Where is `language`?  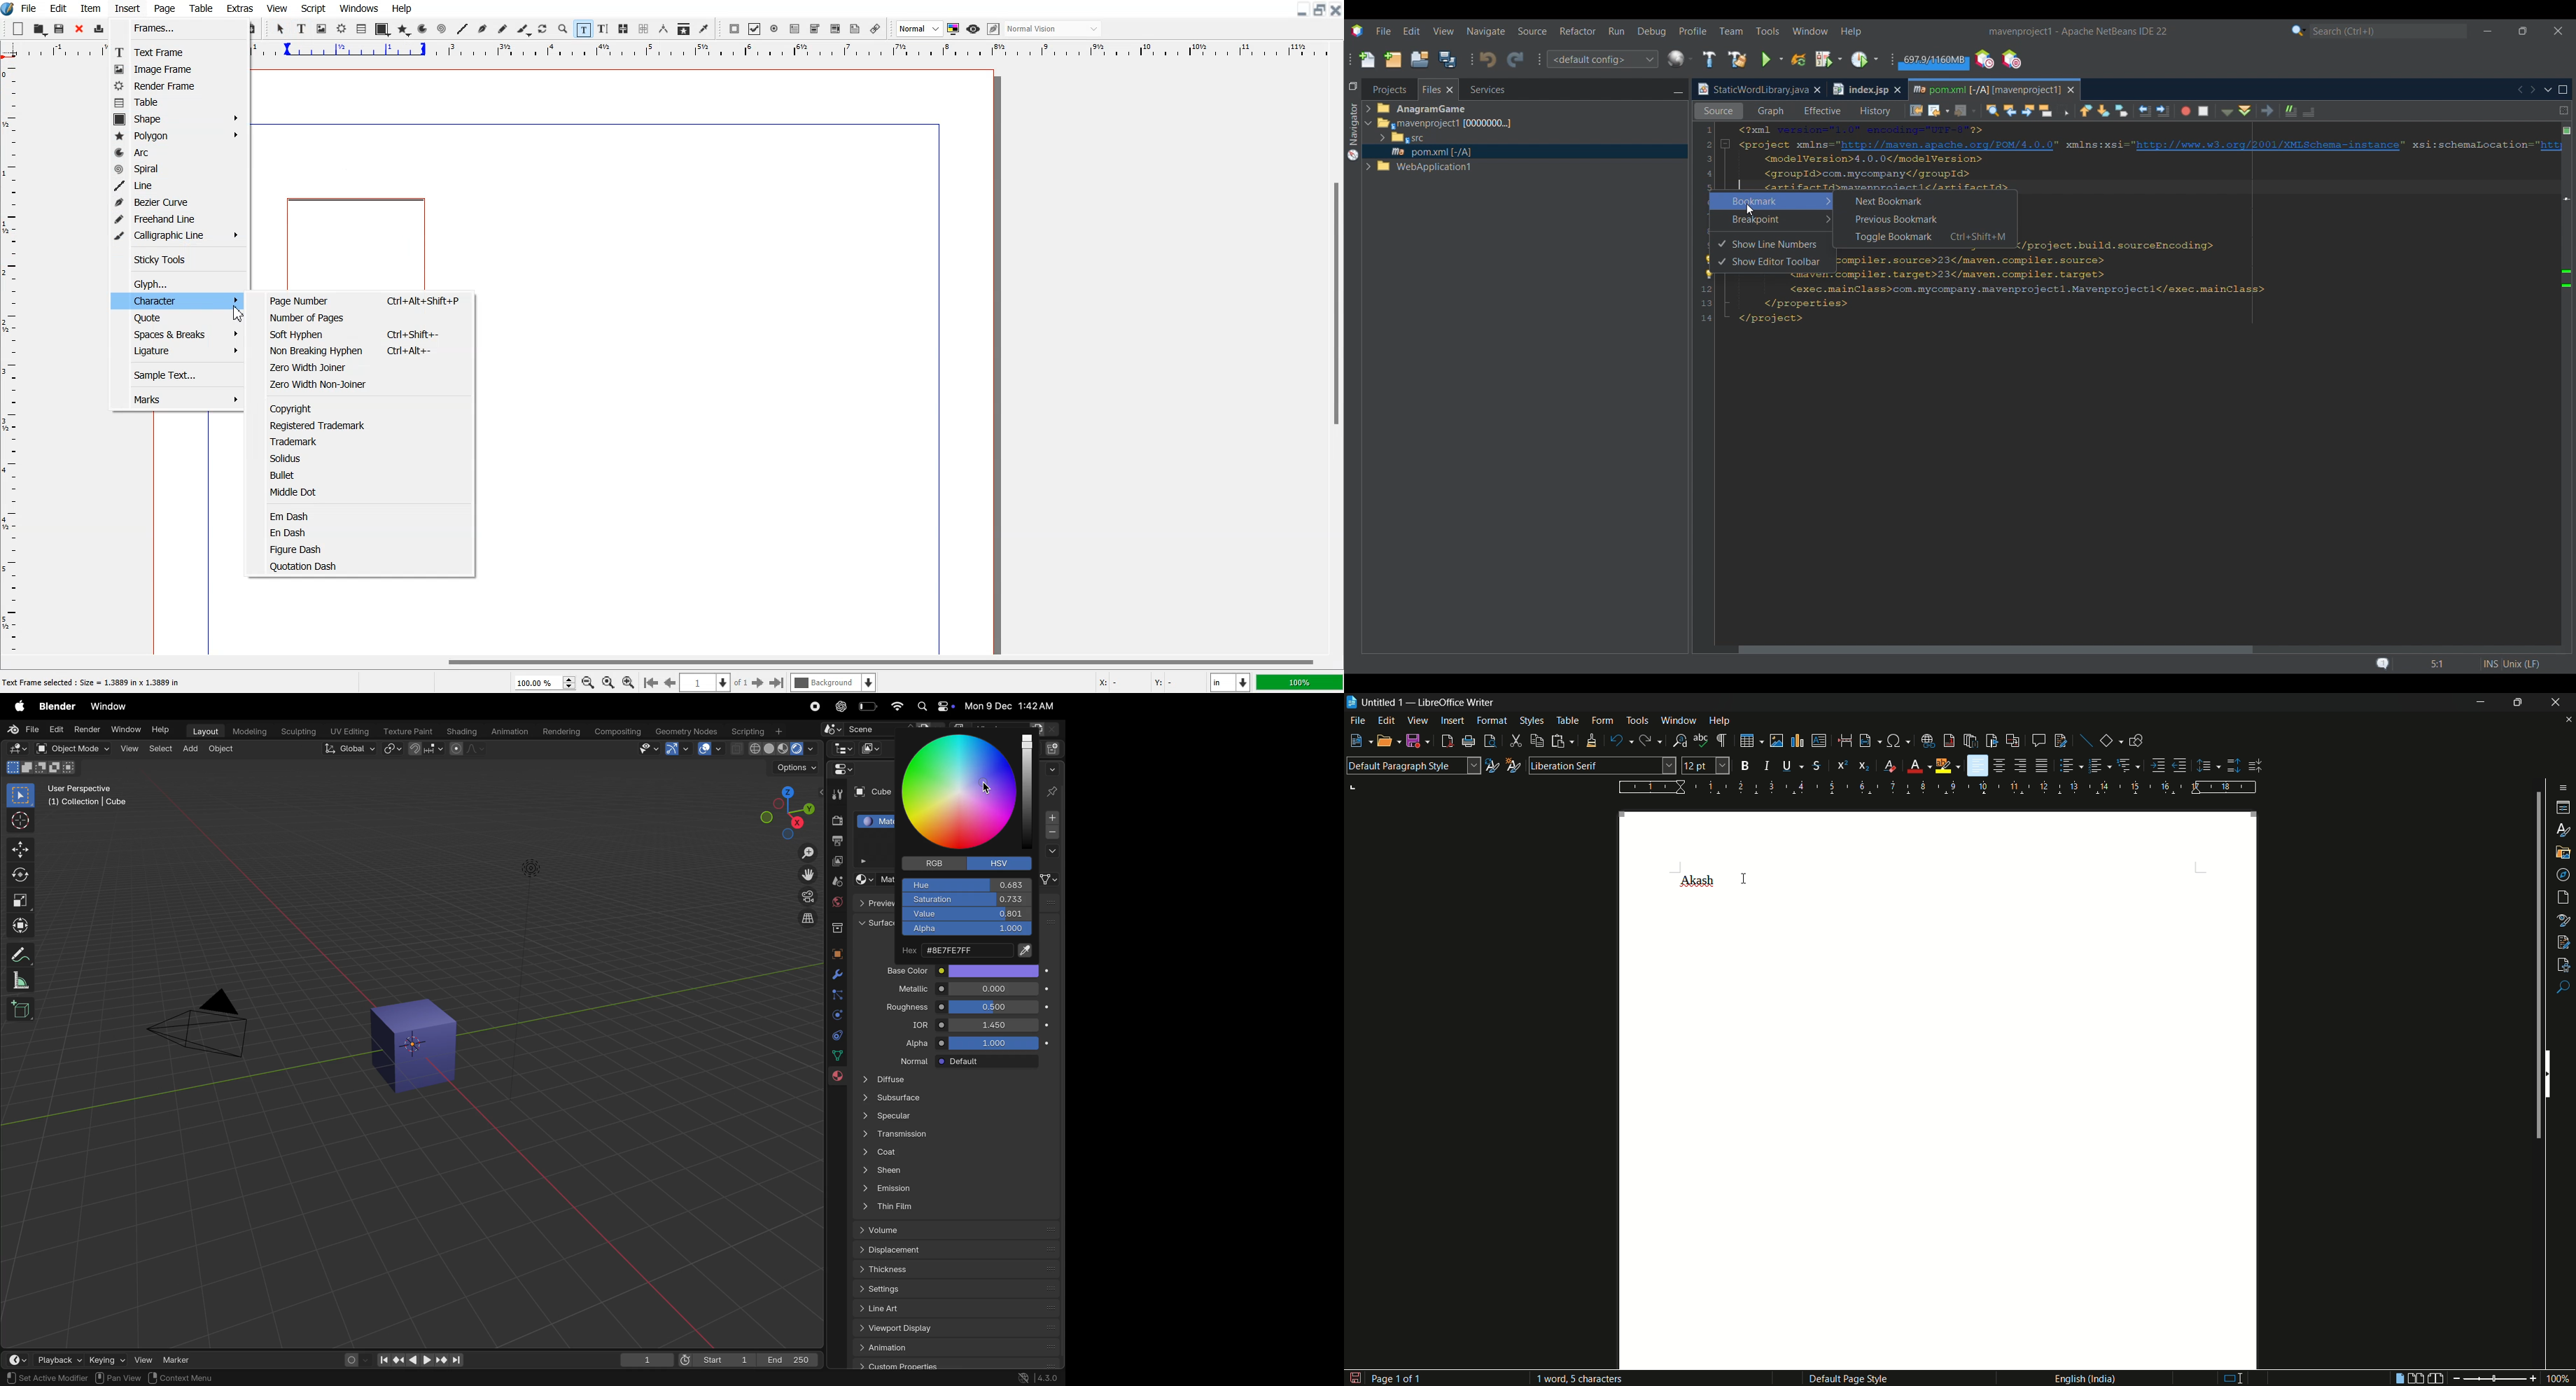 language is located at coordinates (2084, 1378).